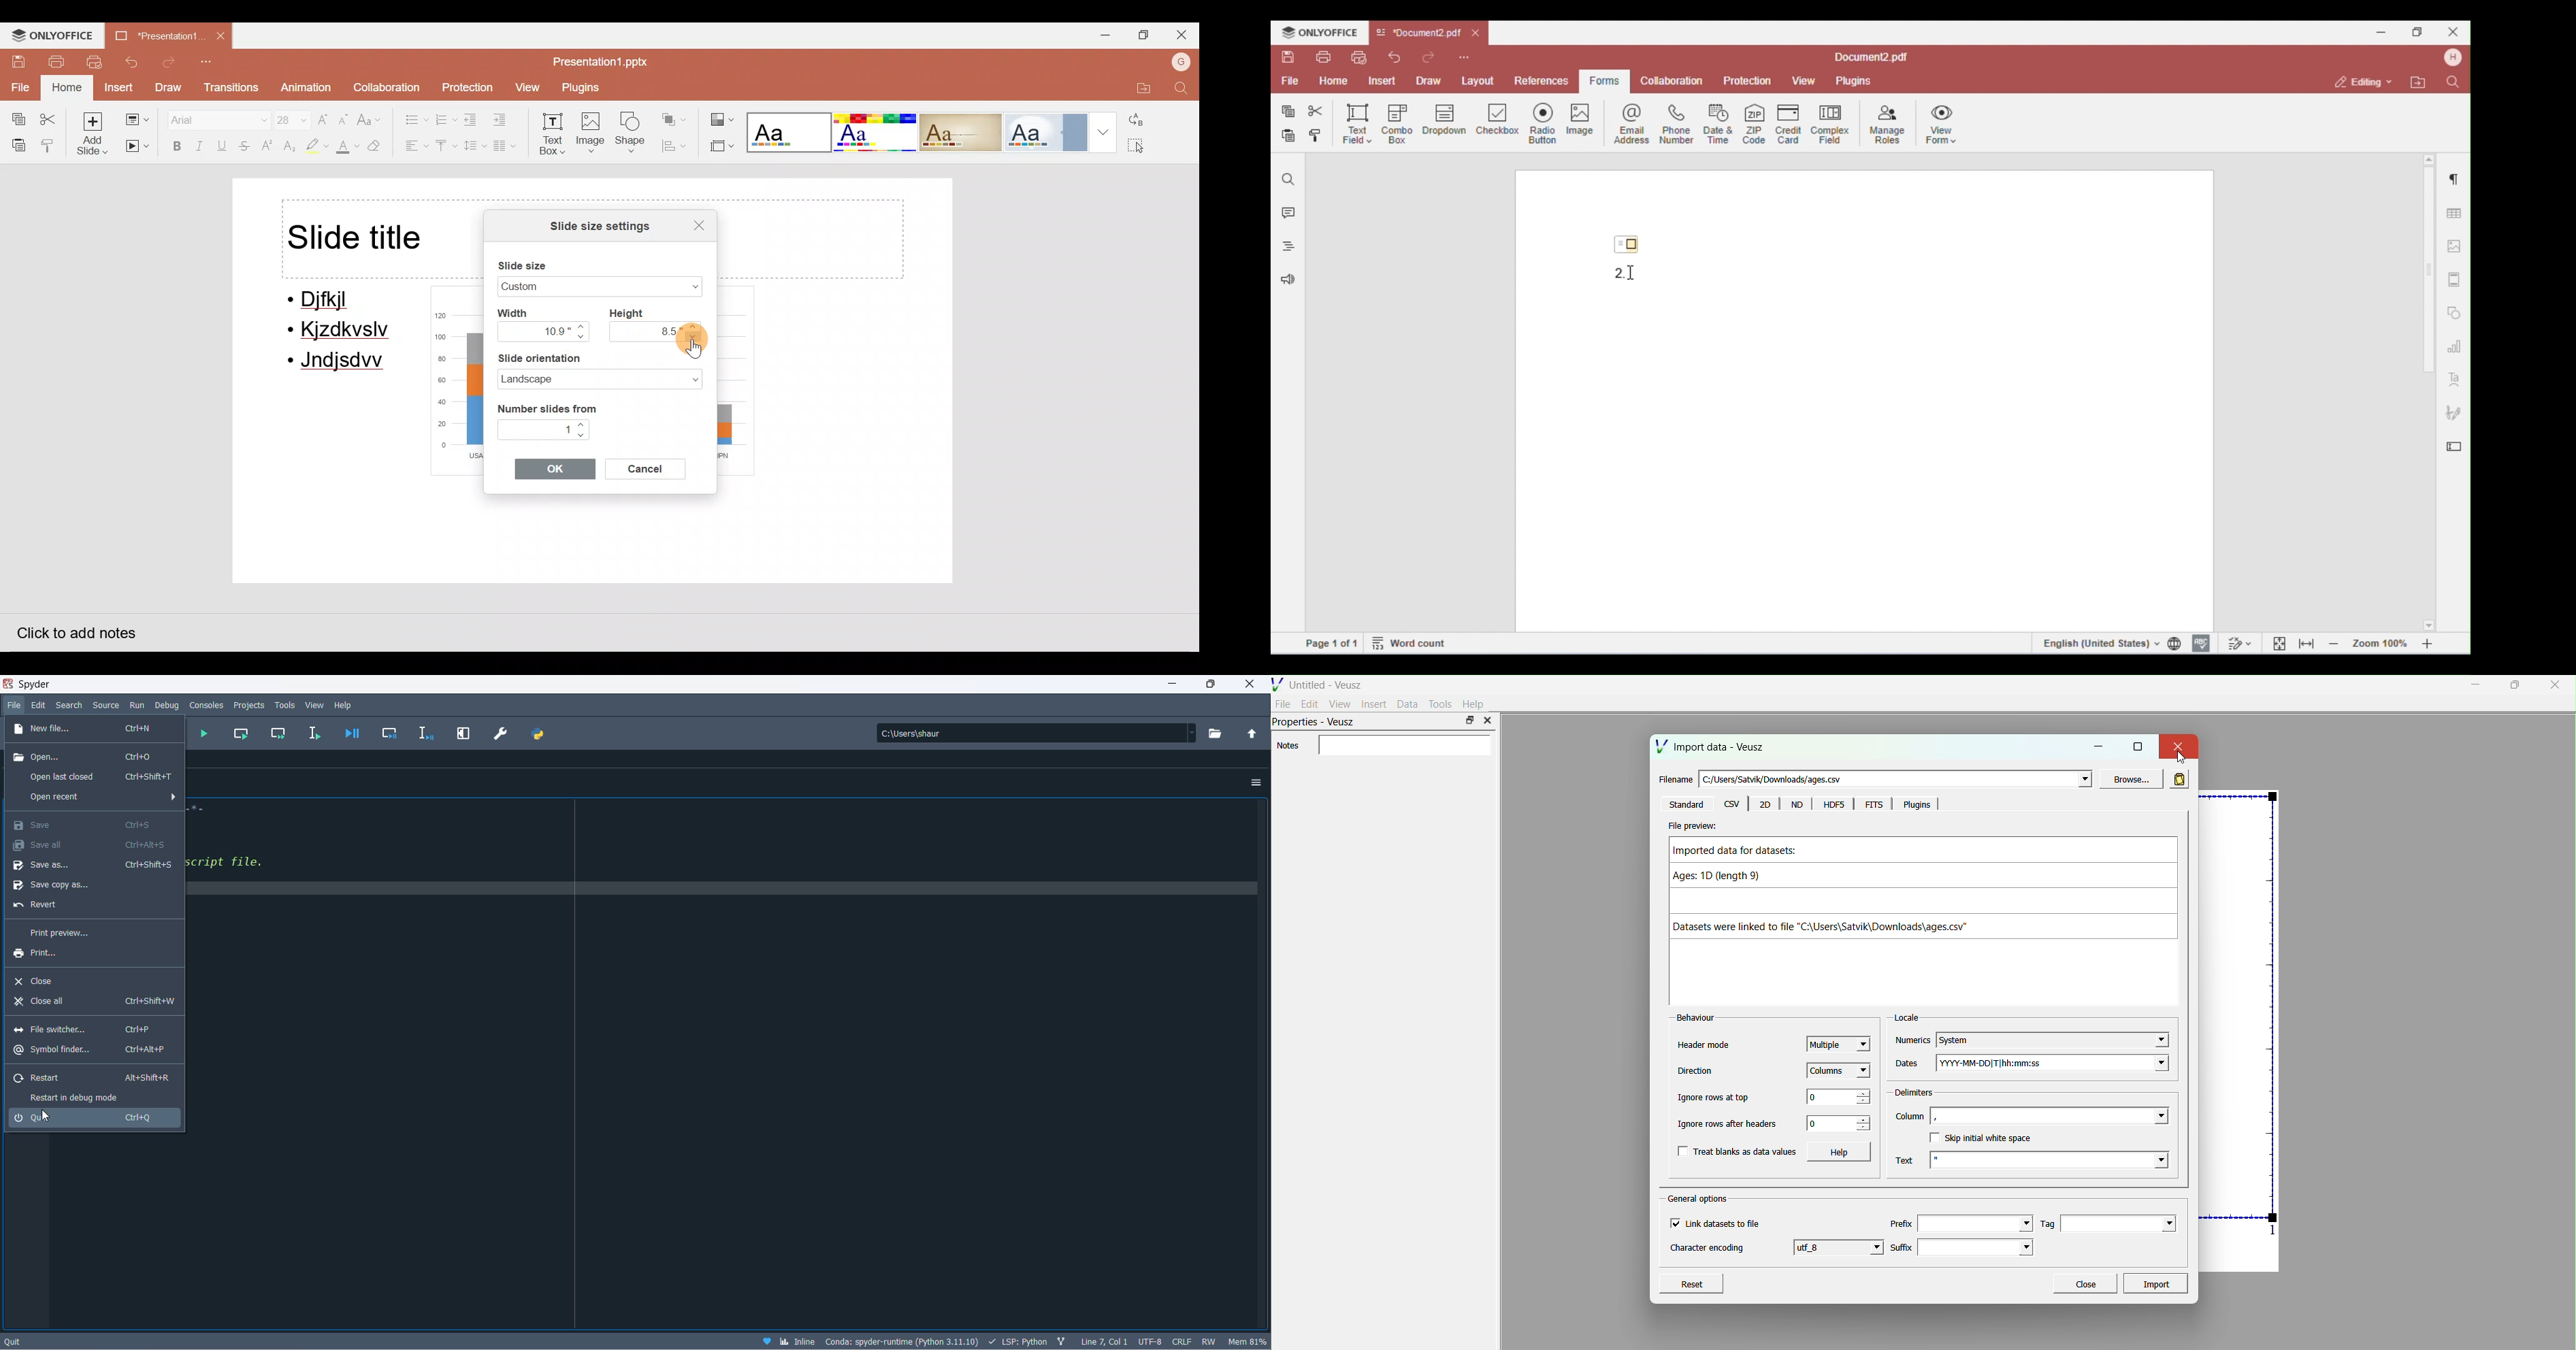 The width and height of the screenshot is (2576, 1372). I want to click on projects, so click(249, 706).